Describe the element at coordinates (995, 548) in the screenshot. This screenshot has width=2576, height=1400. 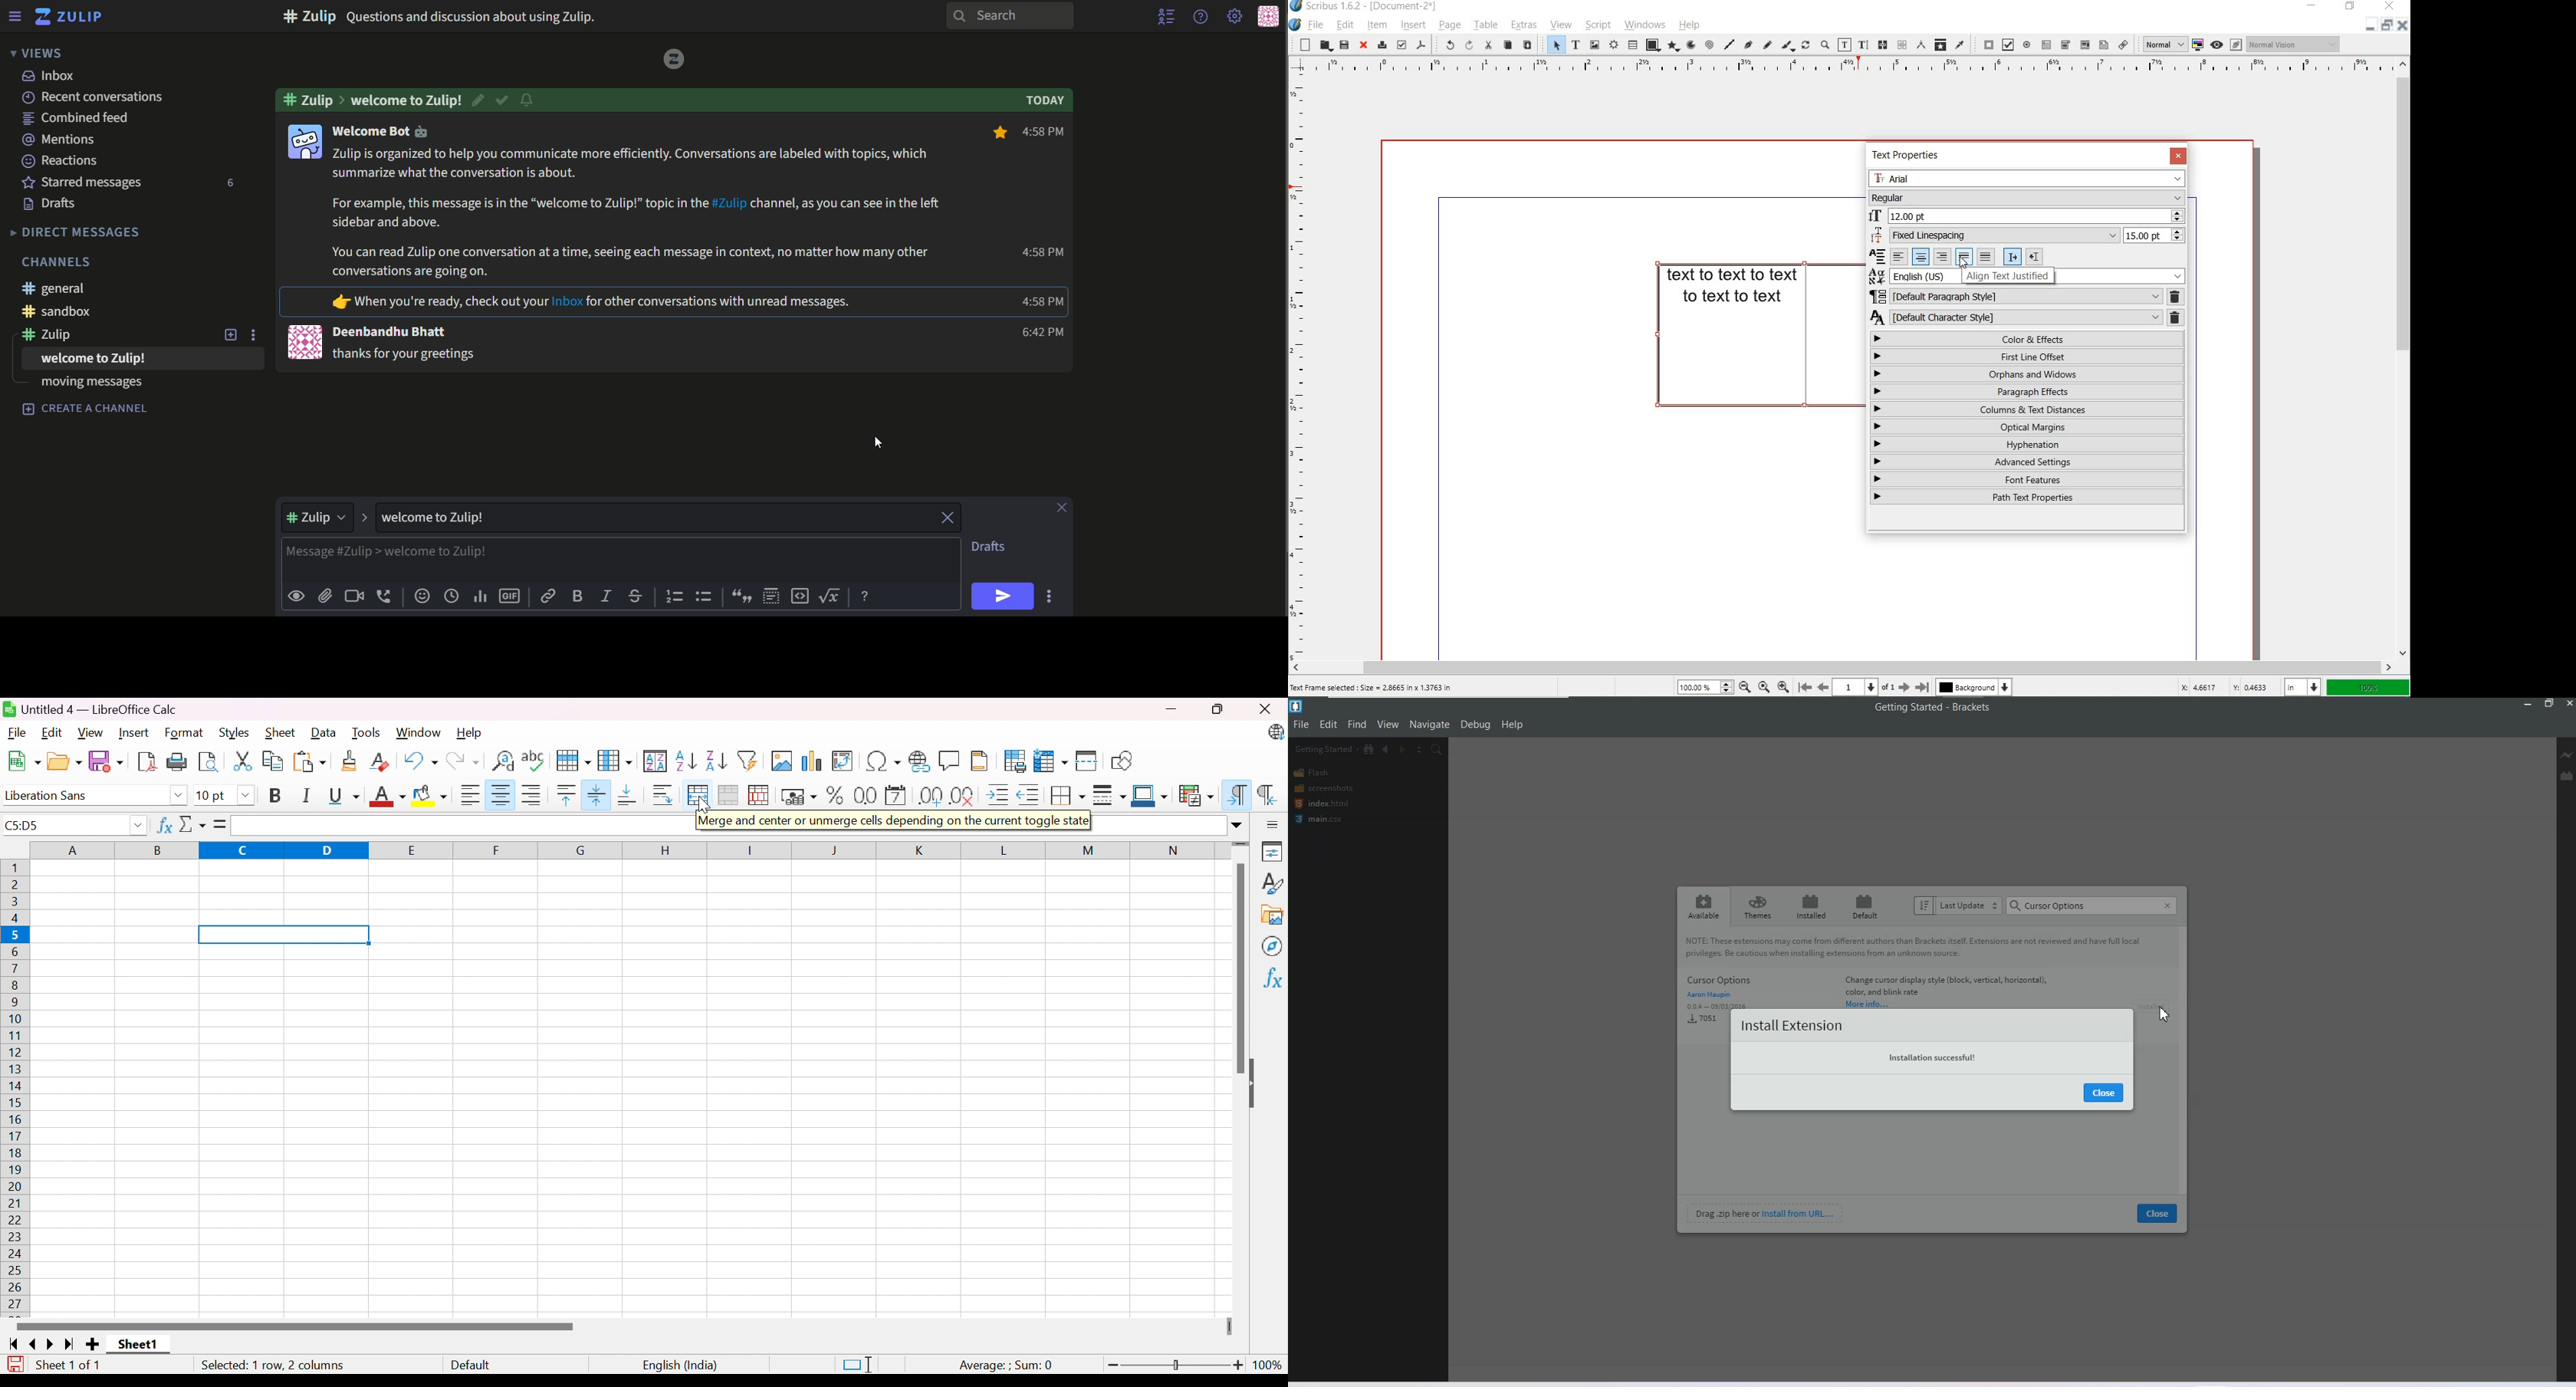
I see `text` at that location.